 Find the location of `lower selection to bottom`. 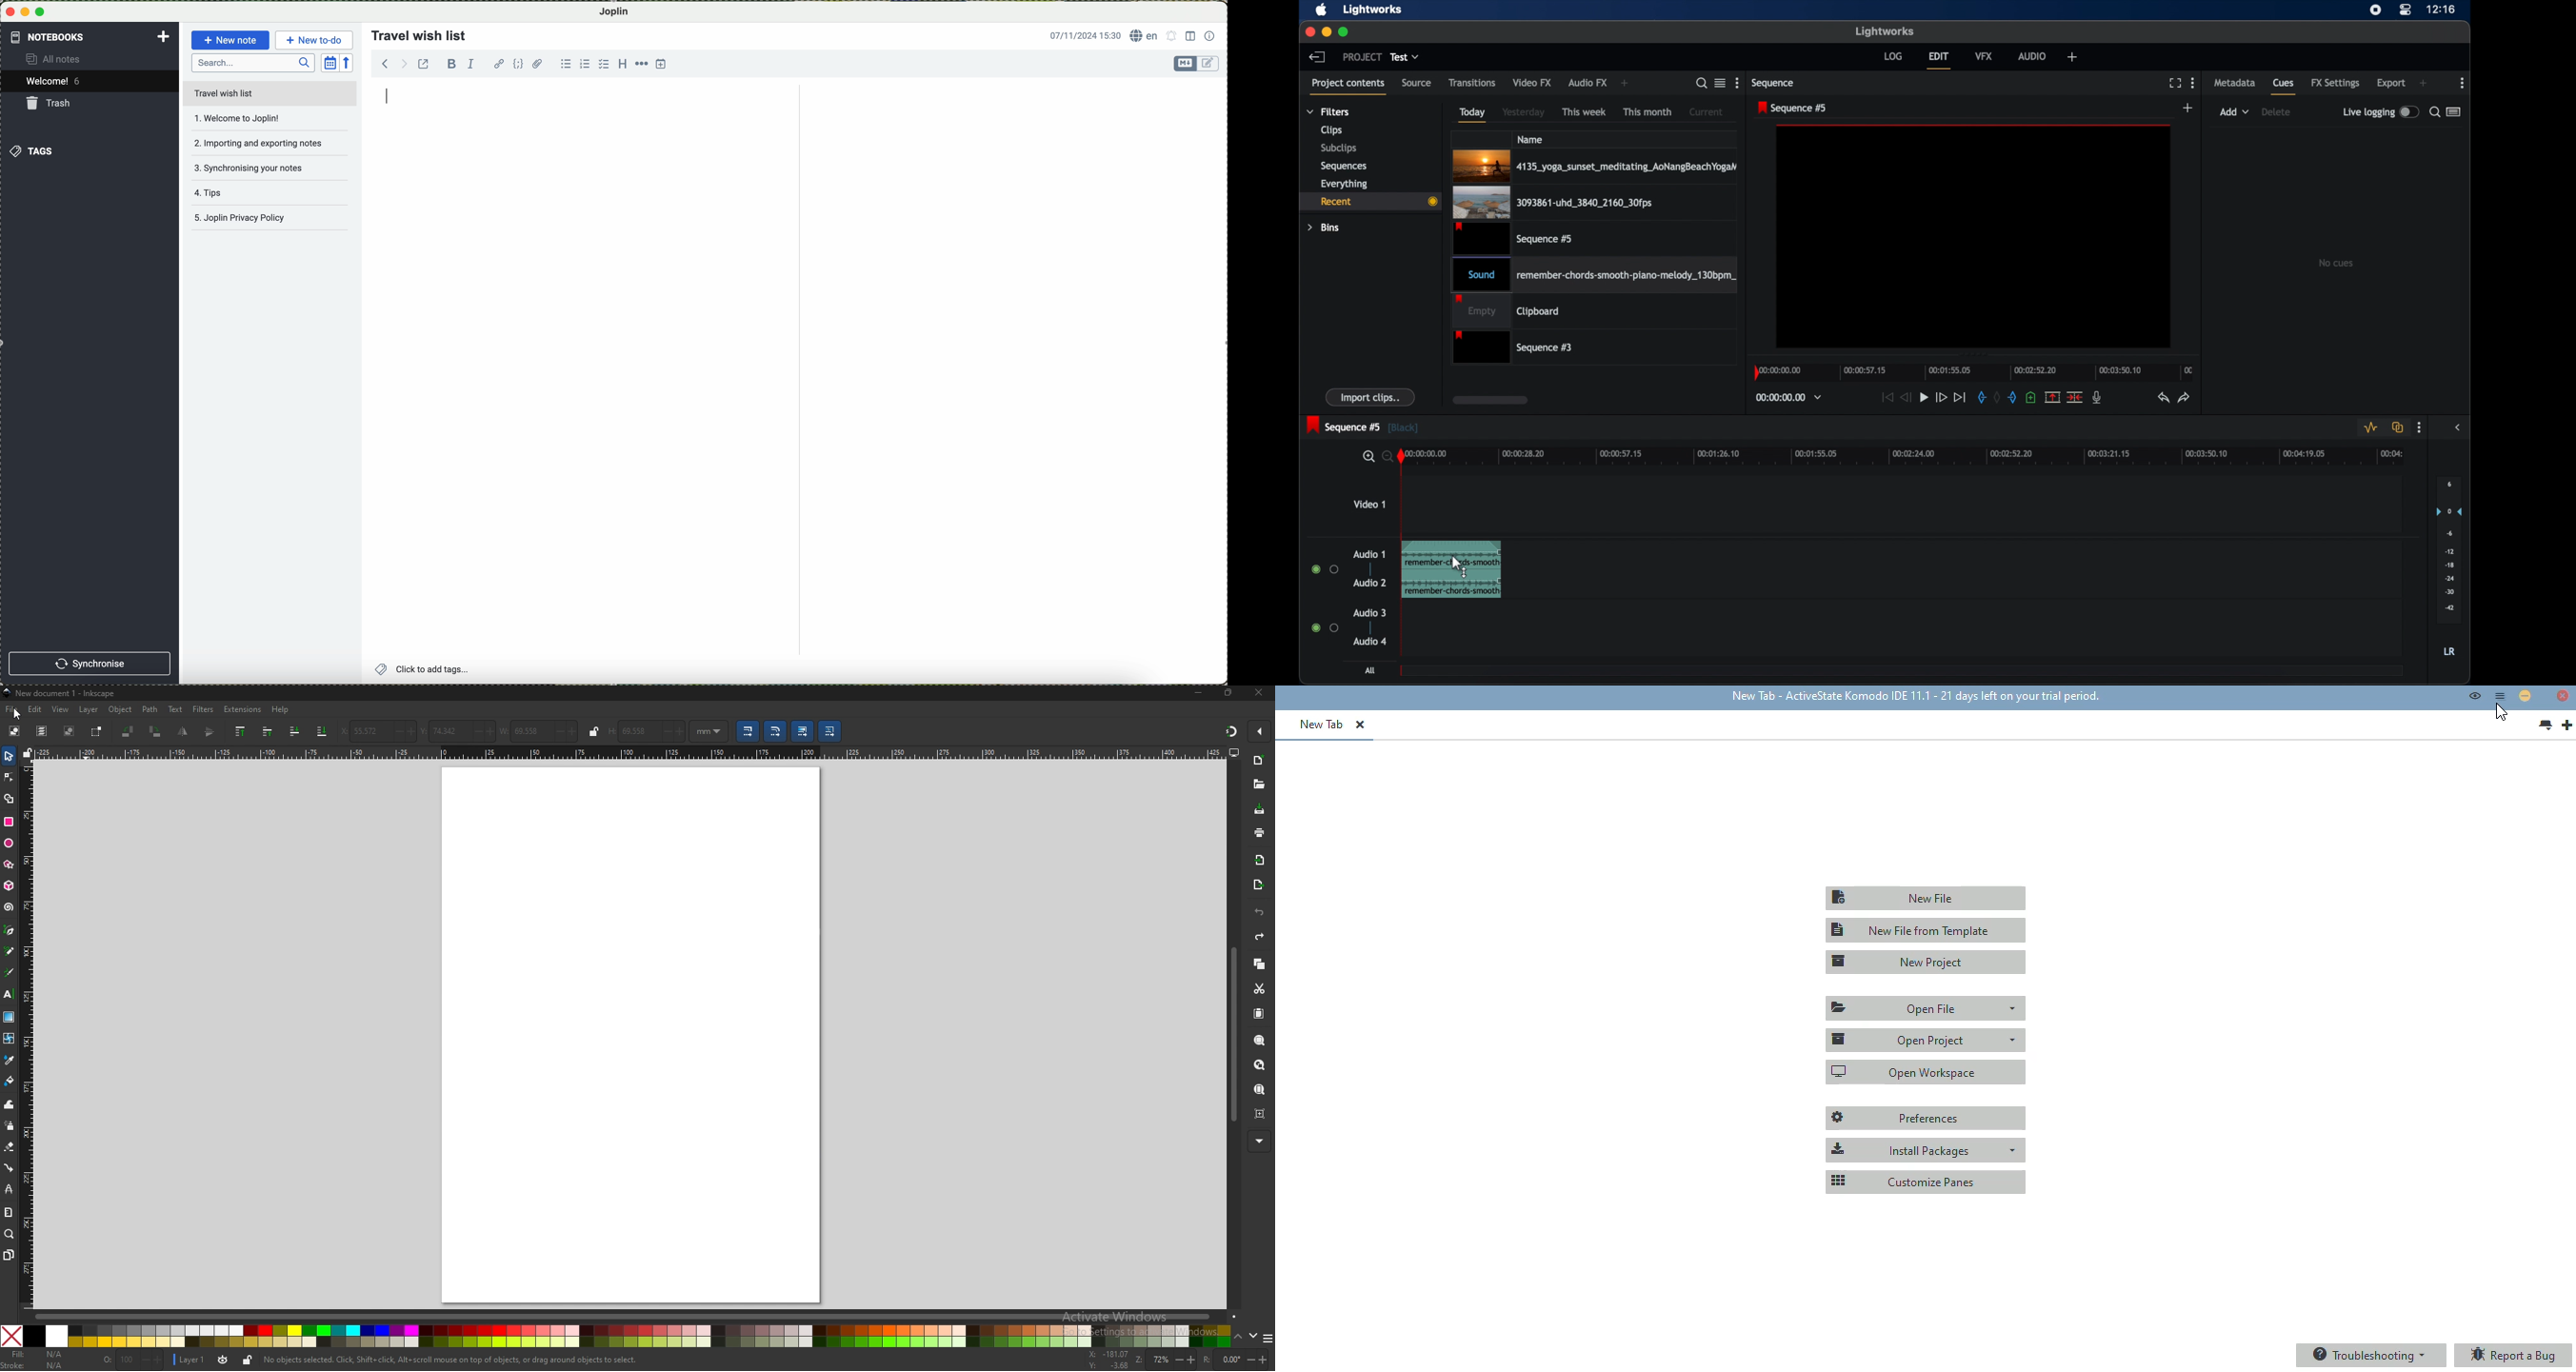

lower selection to bottom is located at coordinates (322, 731).